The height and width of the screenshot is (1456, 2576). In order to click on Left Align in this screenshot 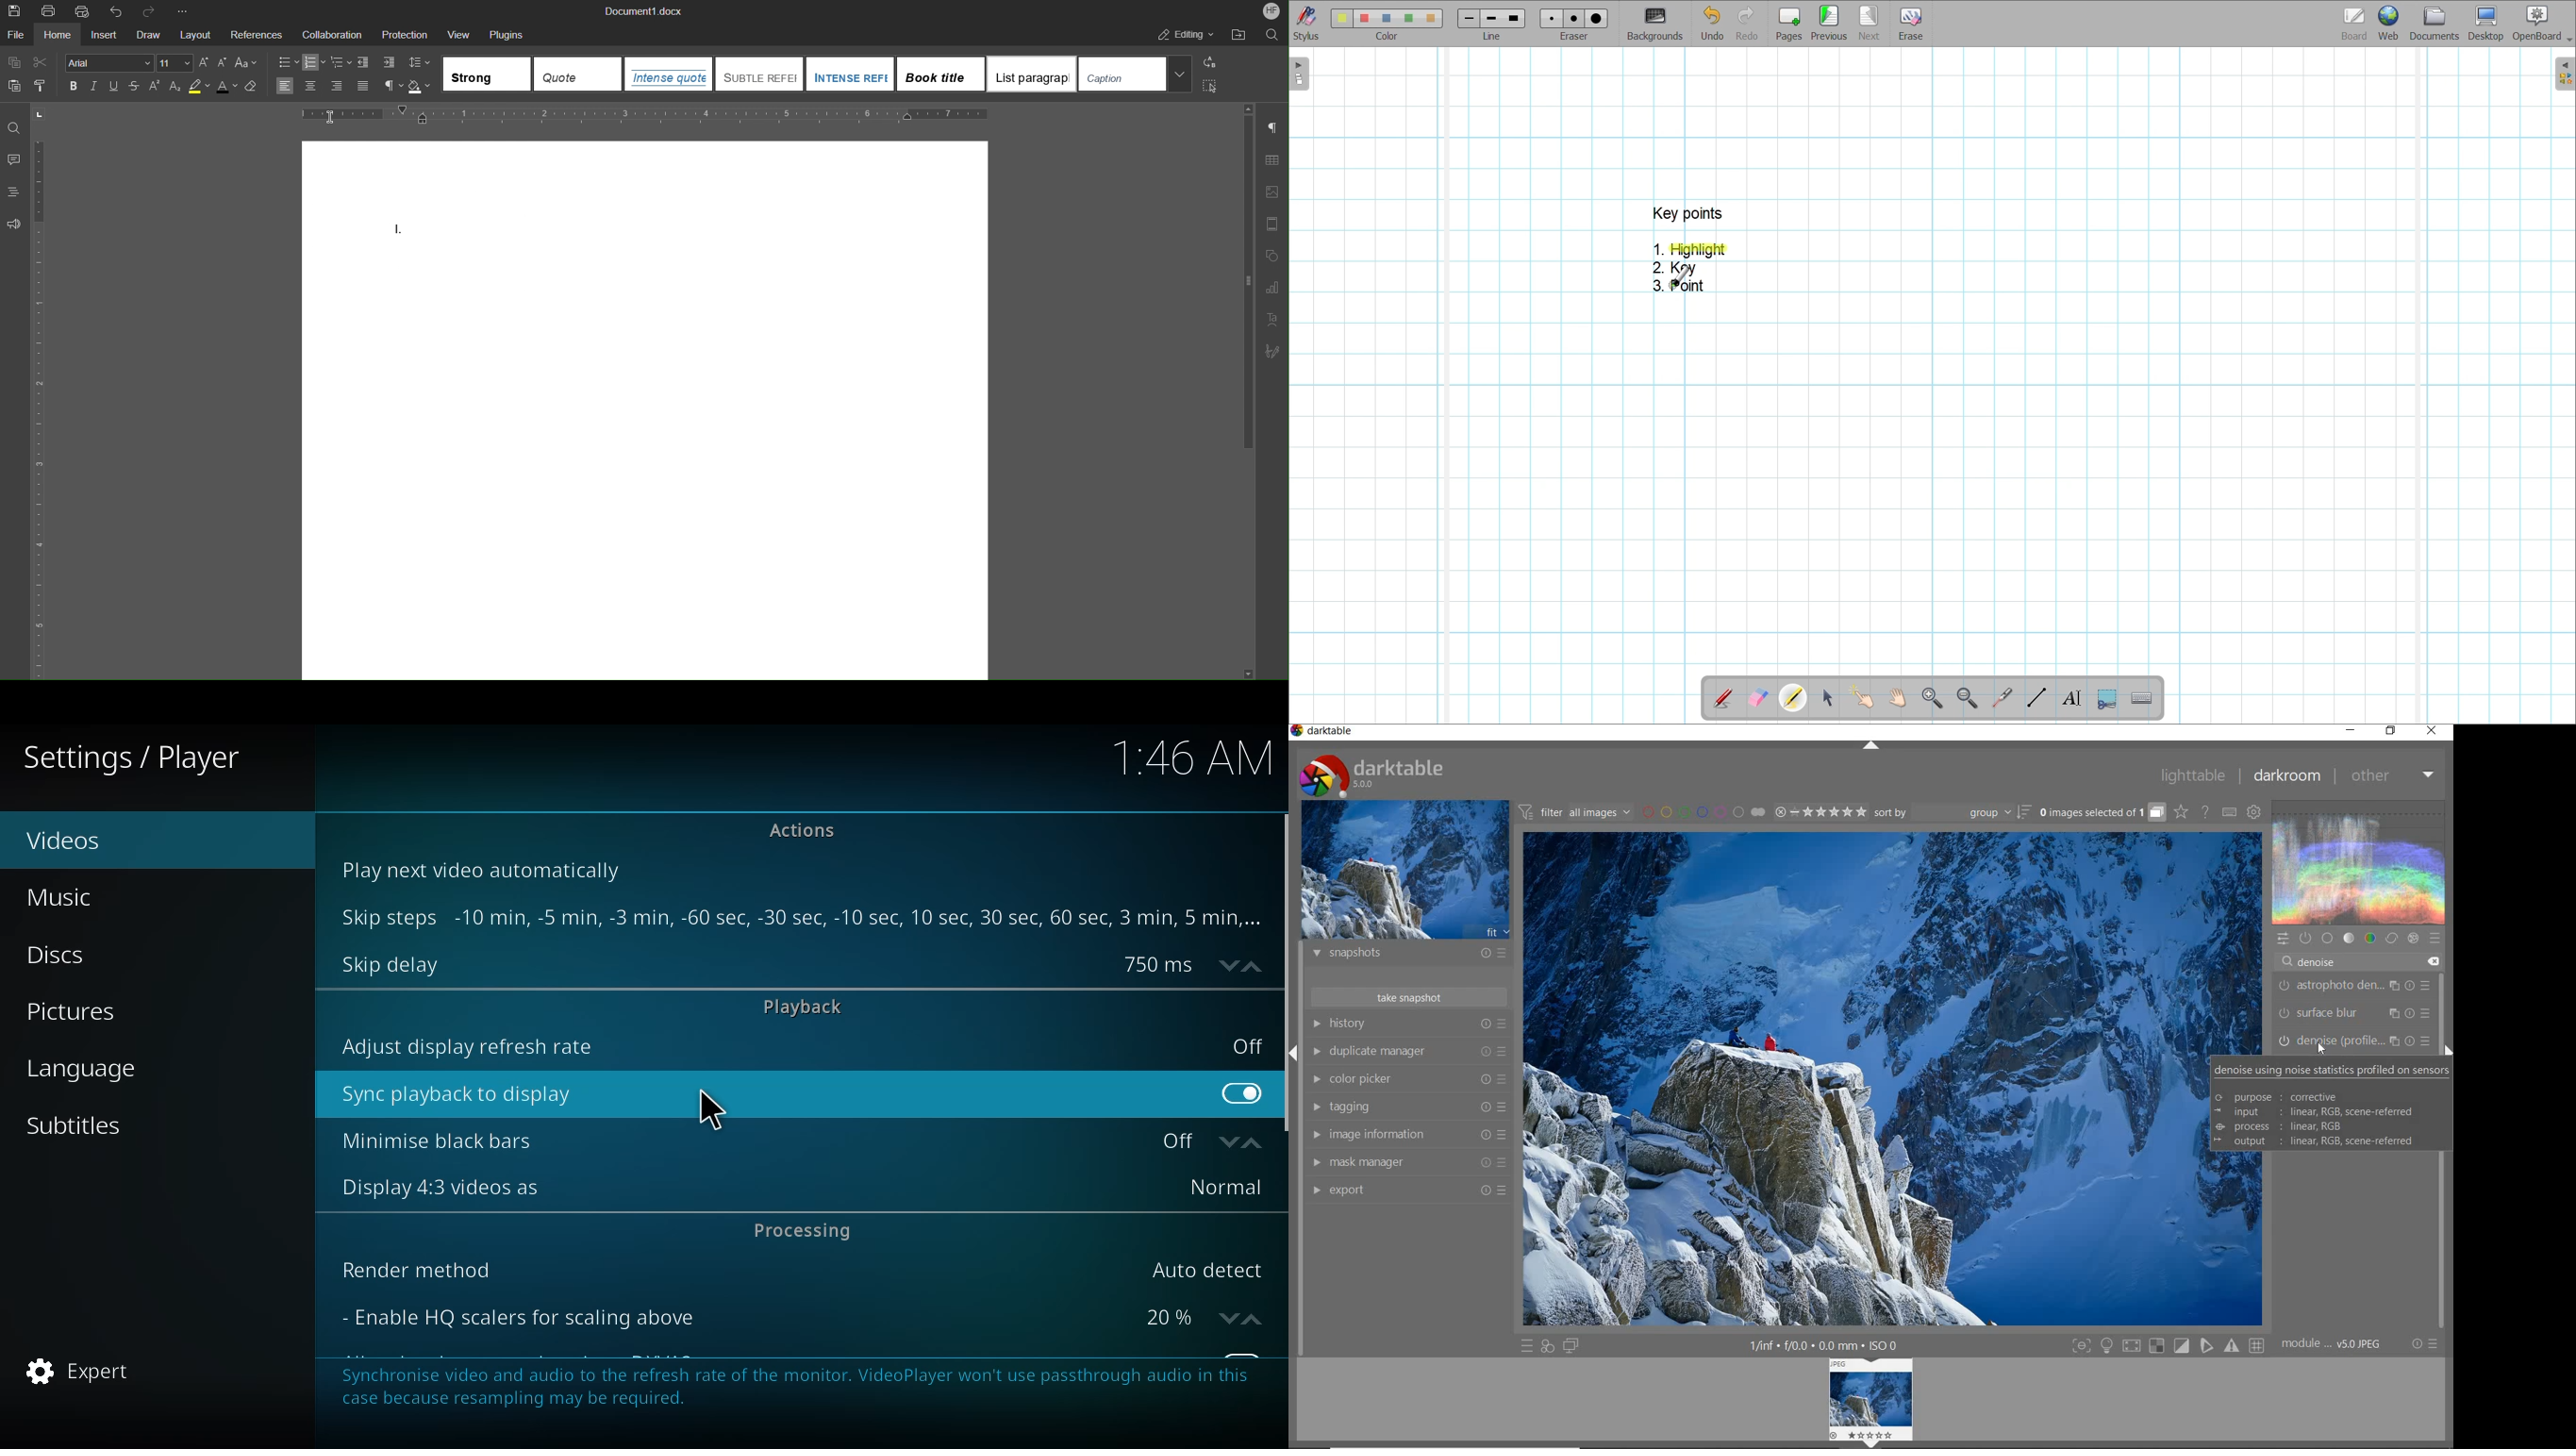, I will do `click(284, 86)`.